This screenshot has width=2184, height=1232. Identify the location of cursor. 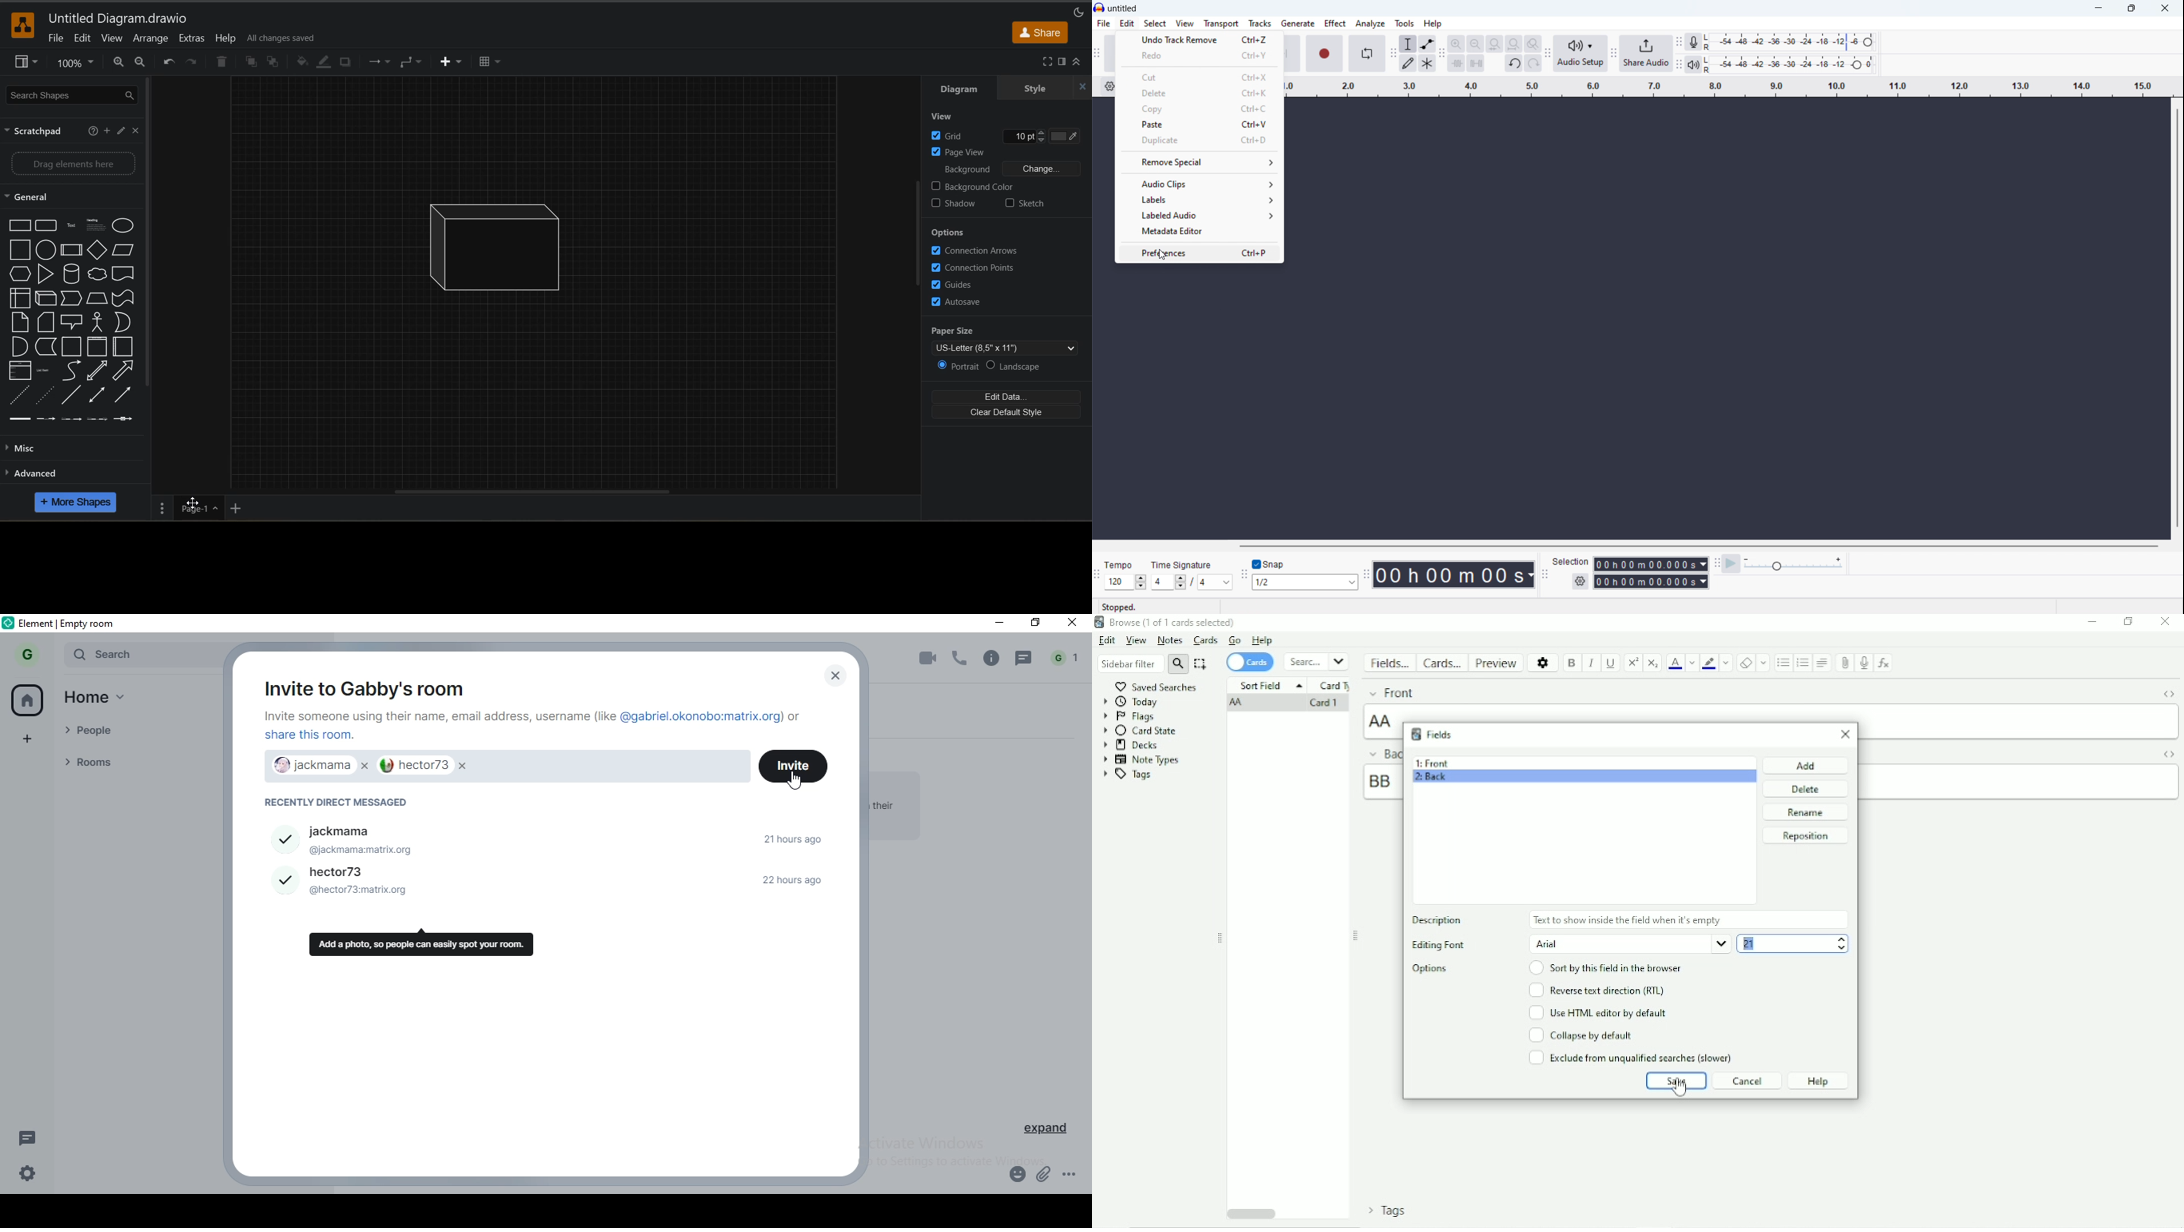
(795, 783).